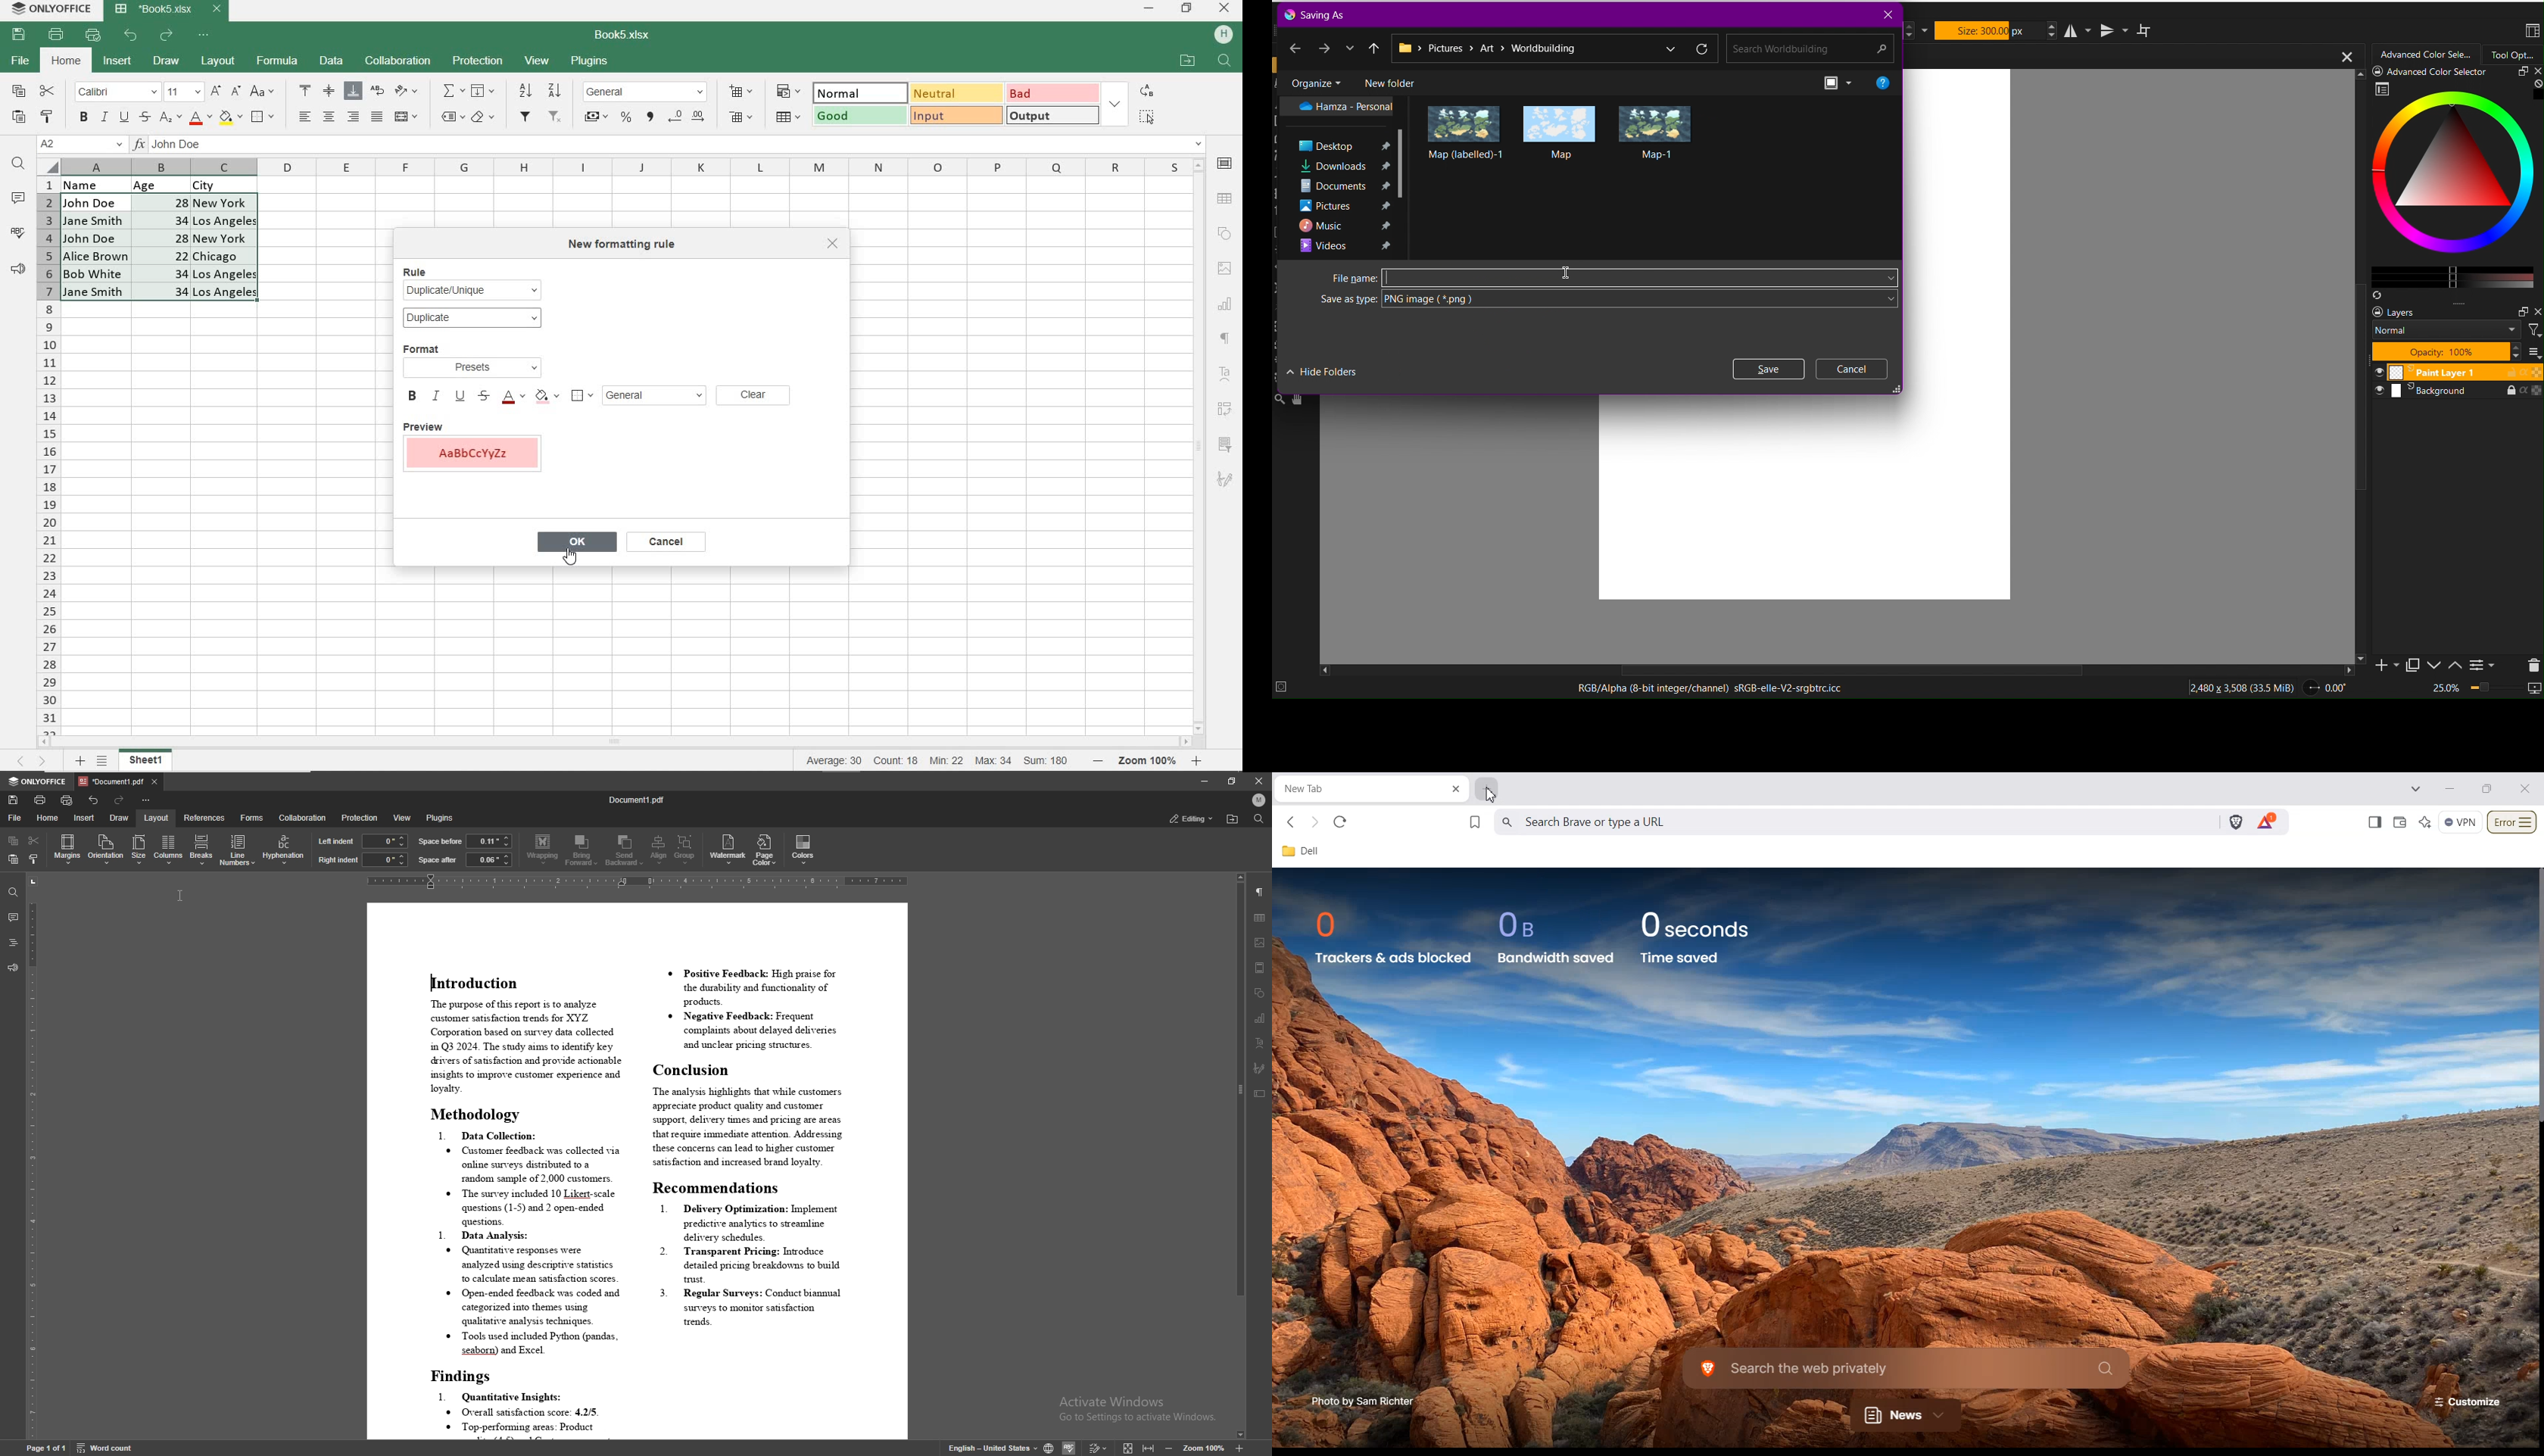 The image size is (2548, 1456). I want to click on File Name, so click(1612, 277).